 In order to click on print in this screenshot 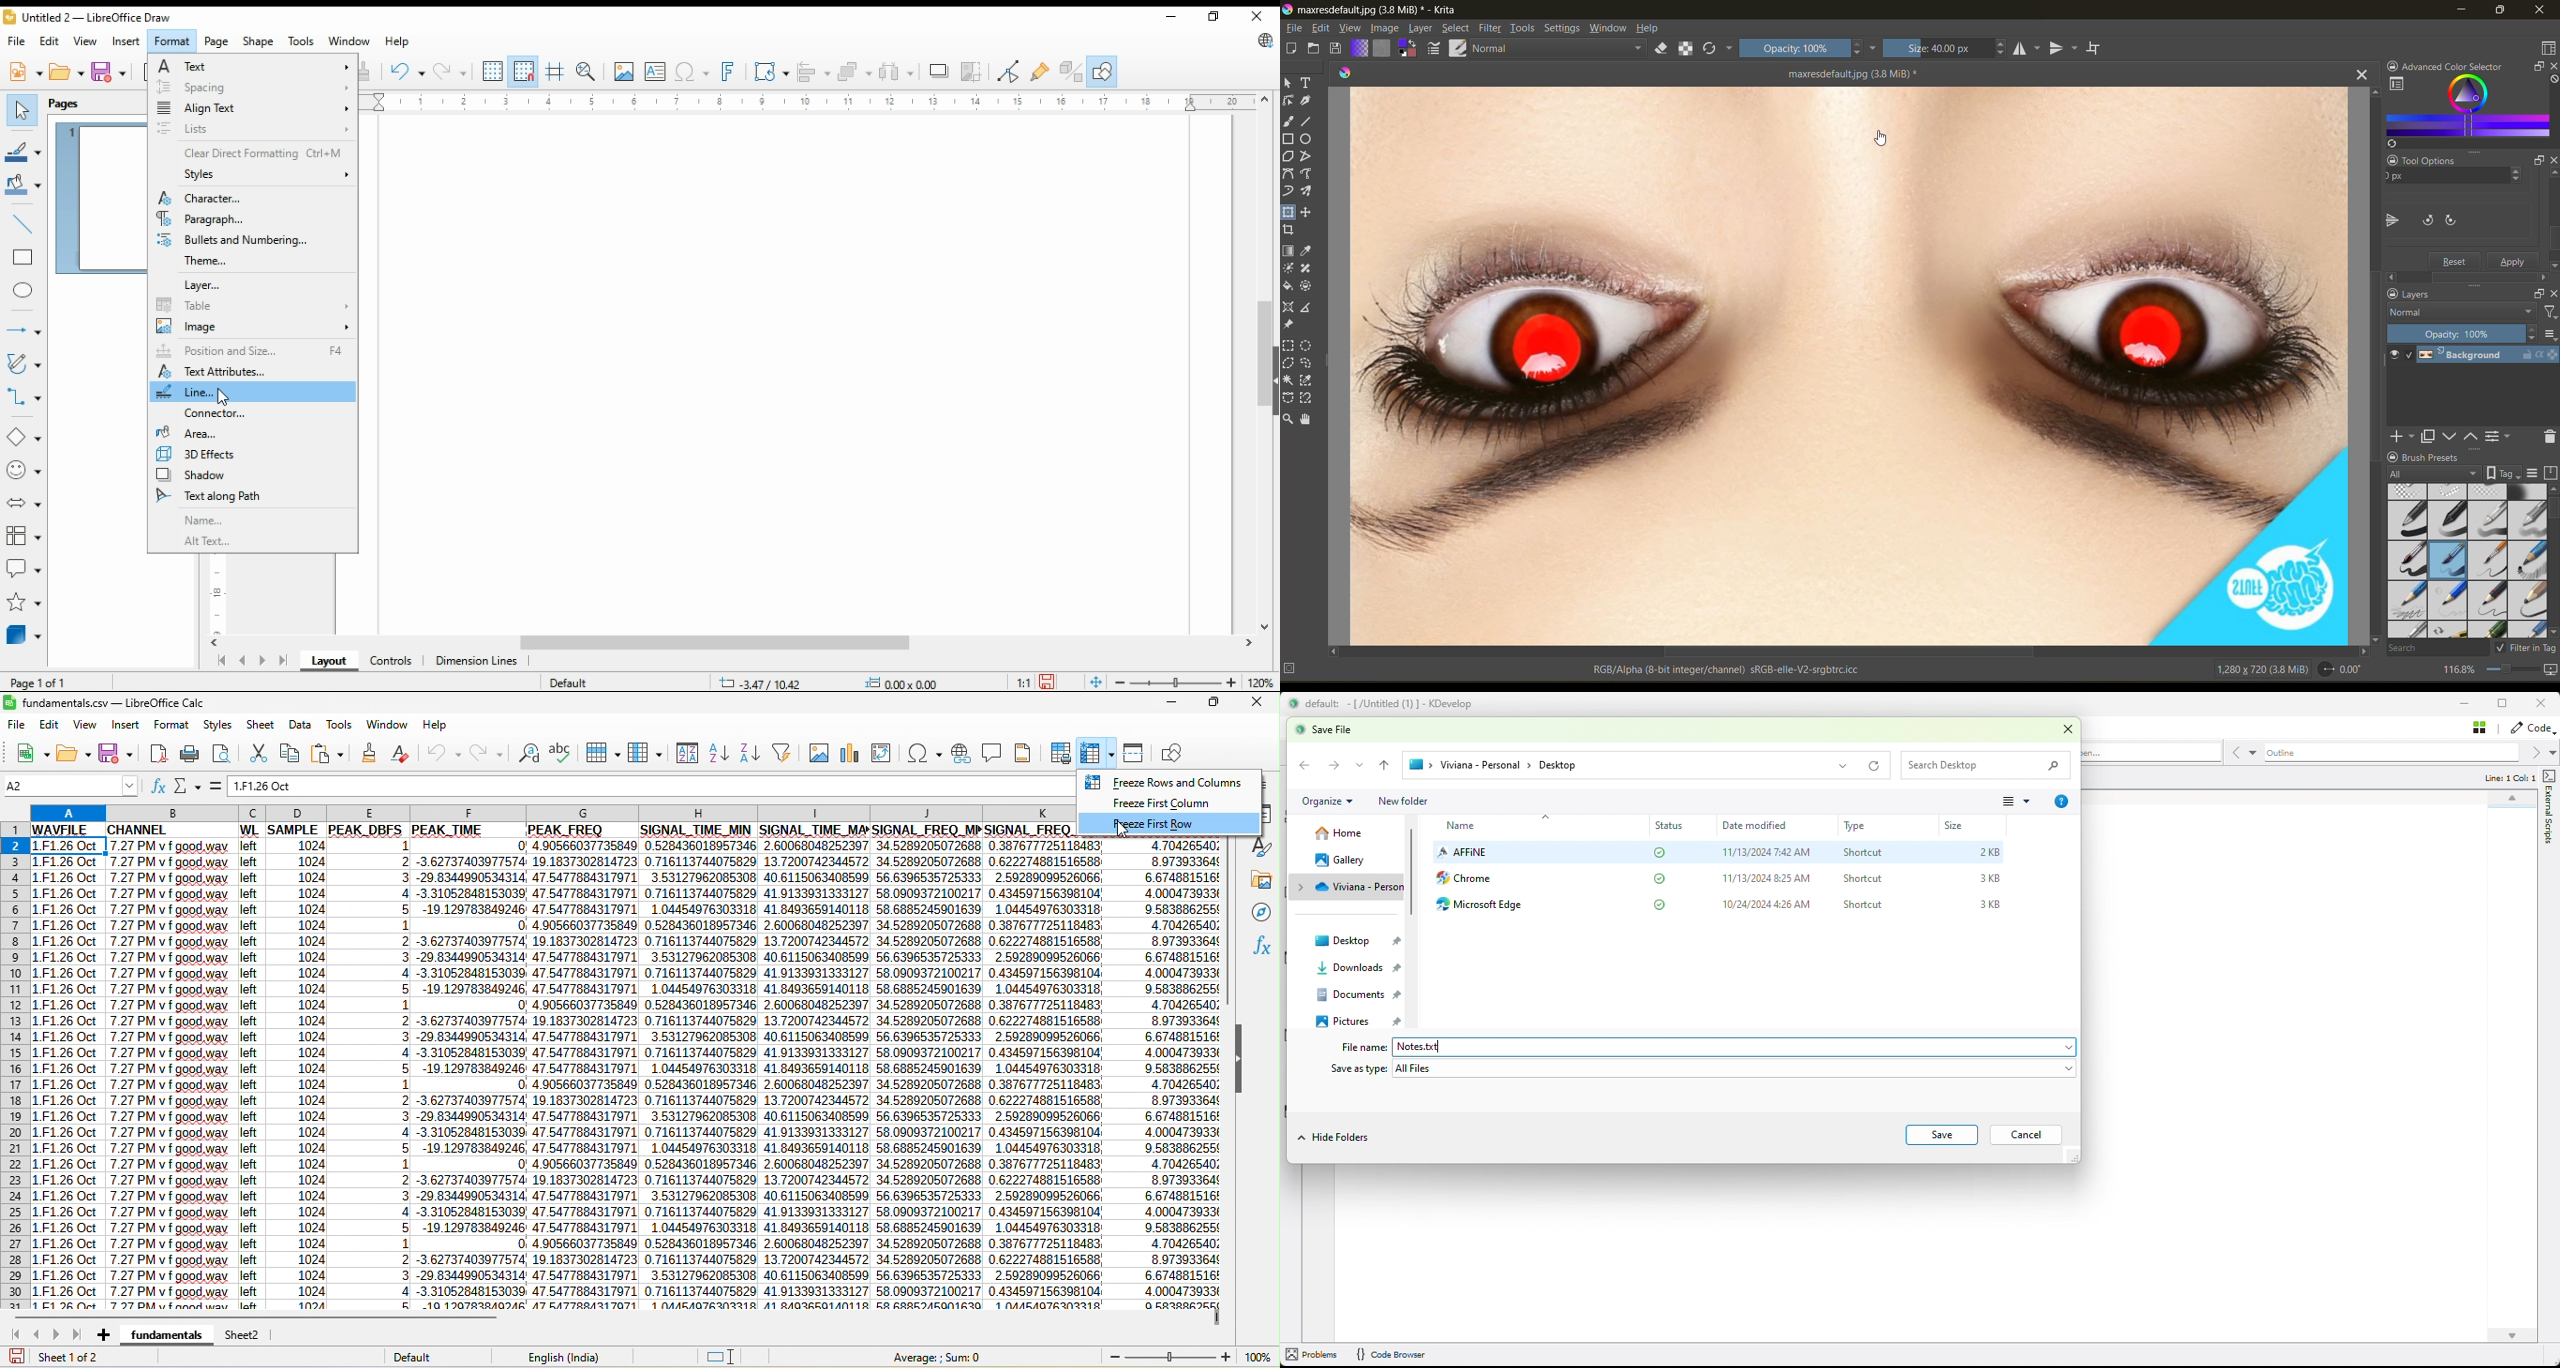, I will do `click(190, 754)`.